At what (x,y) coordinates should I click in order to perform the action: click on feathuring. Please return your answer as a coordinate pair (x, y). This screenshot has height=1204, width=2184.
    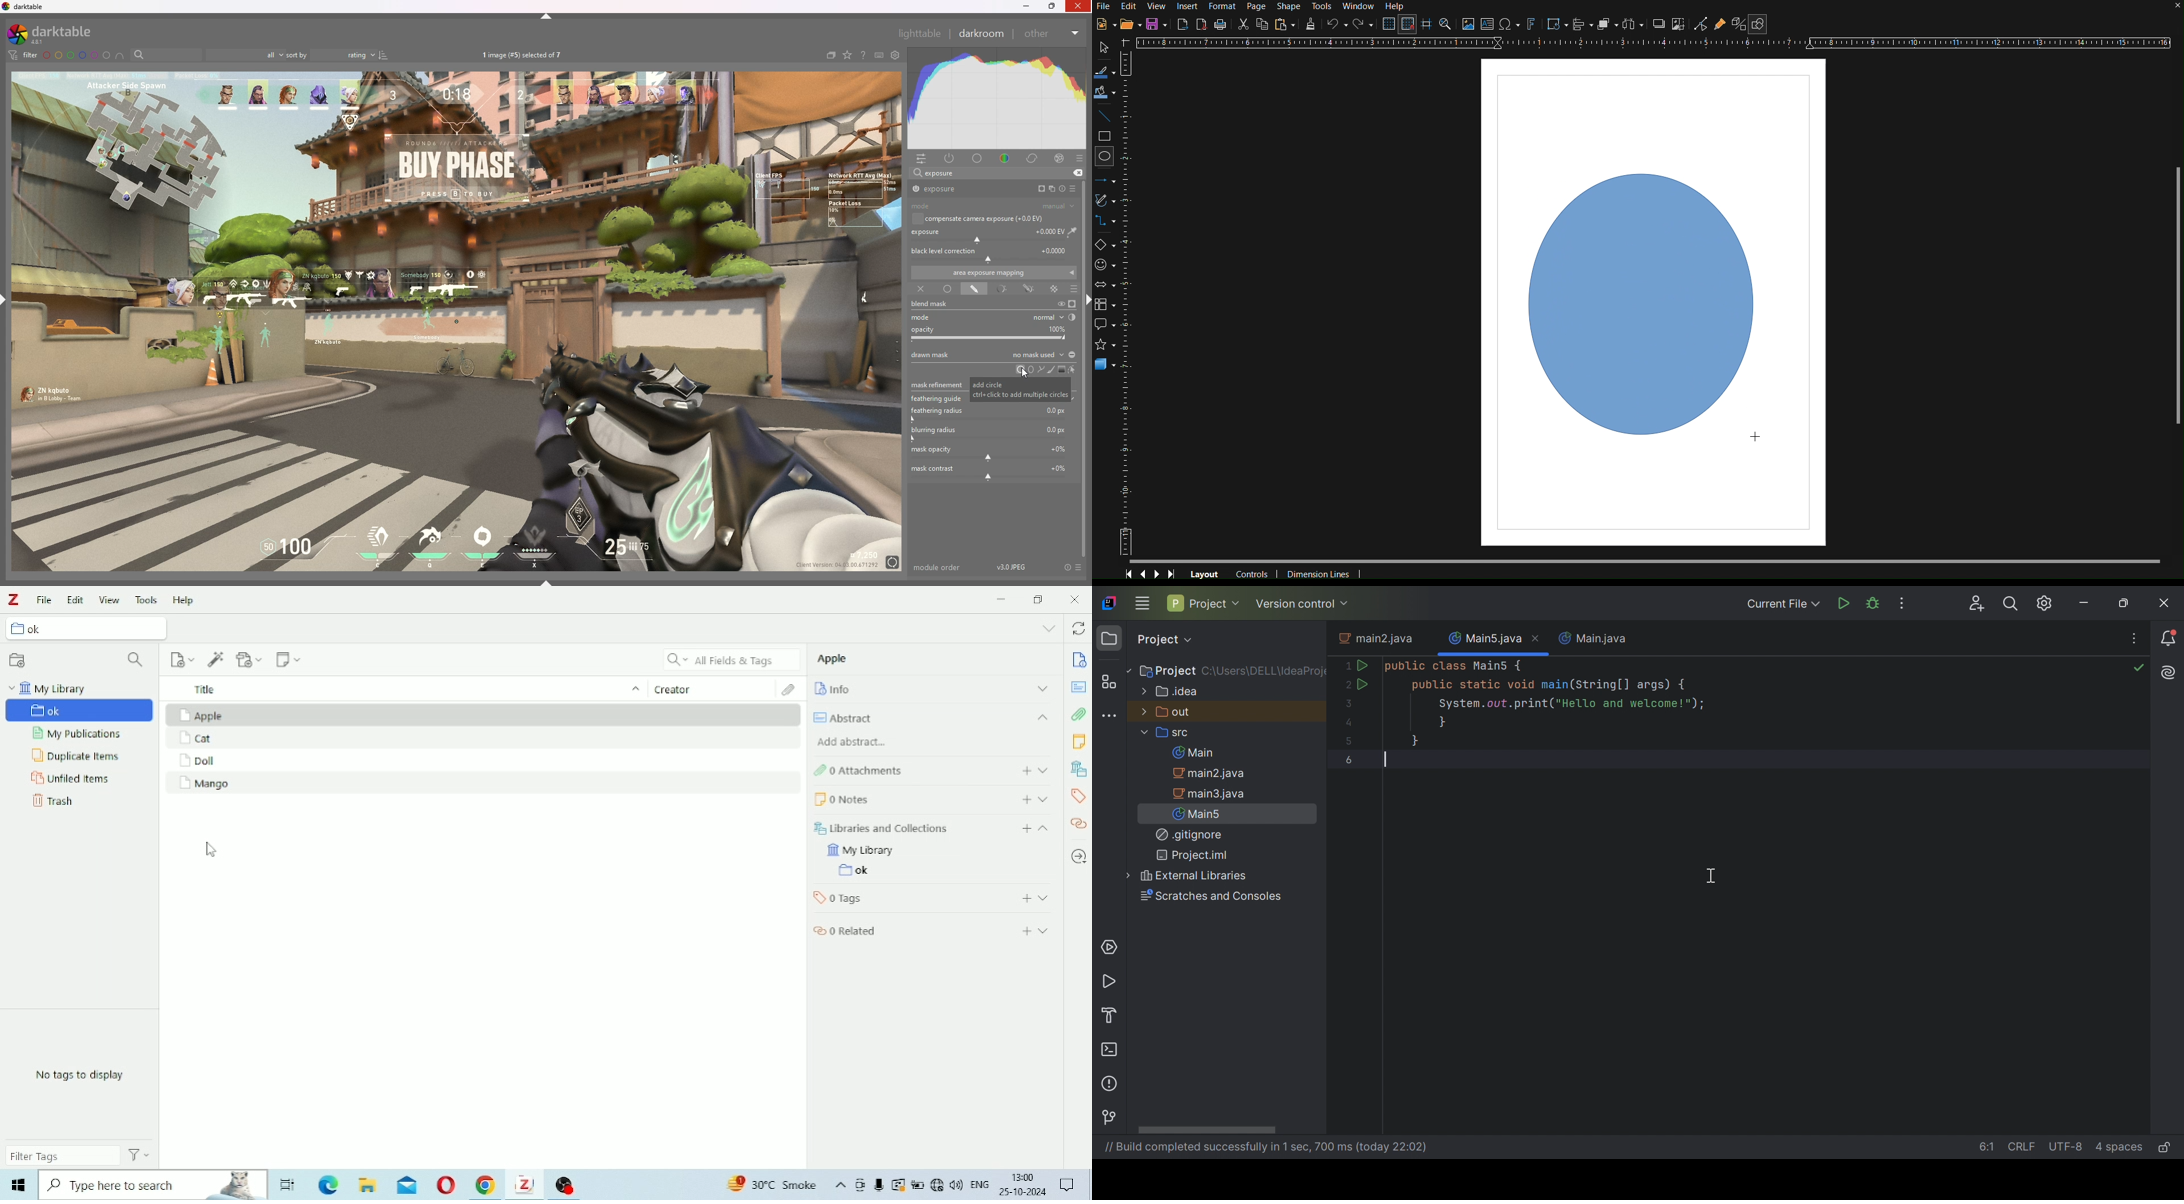
    Looking at the image, I should click on (991, 414).